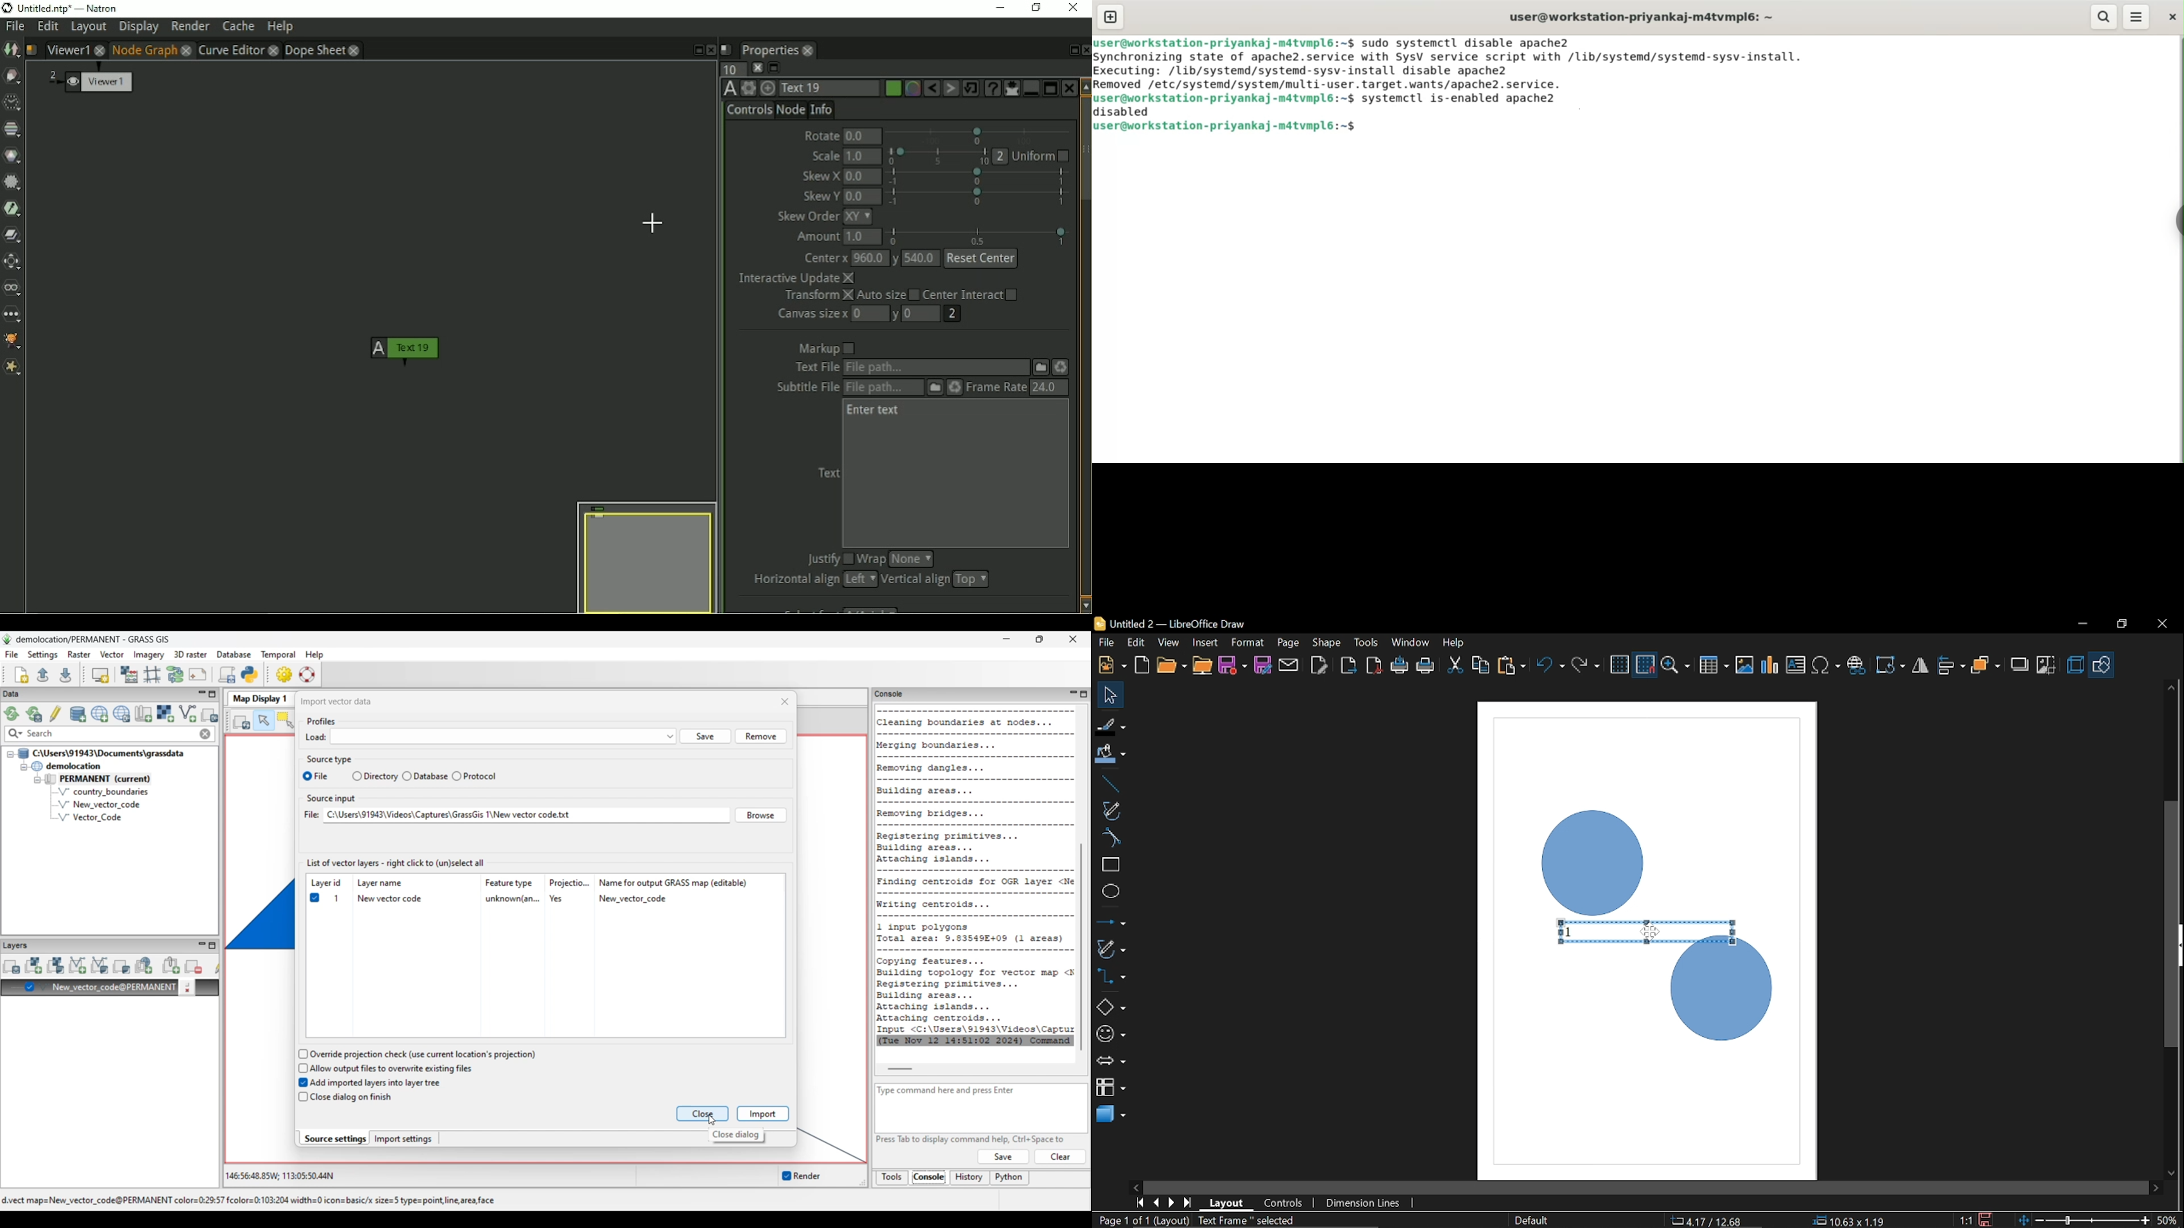 Image resolution: width=2184 pixels, height=1232 pixels. Describe the element at coordinates (1263, 665) in the screenshot. I see `Save as` at that location.